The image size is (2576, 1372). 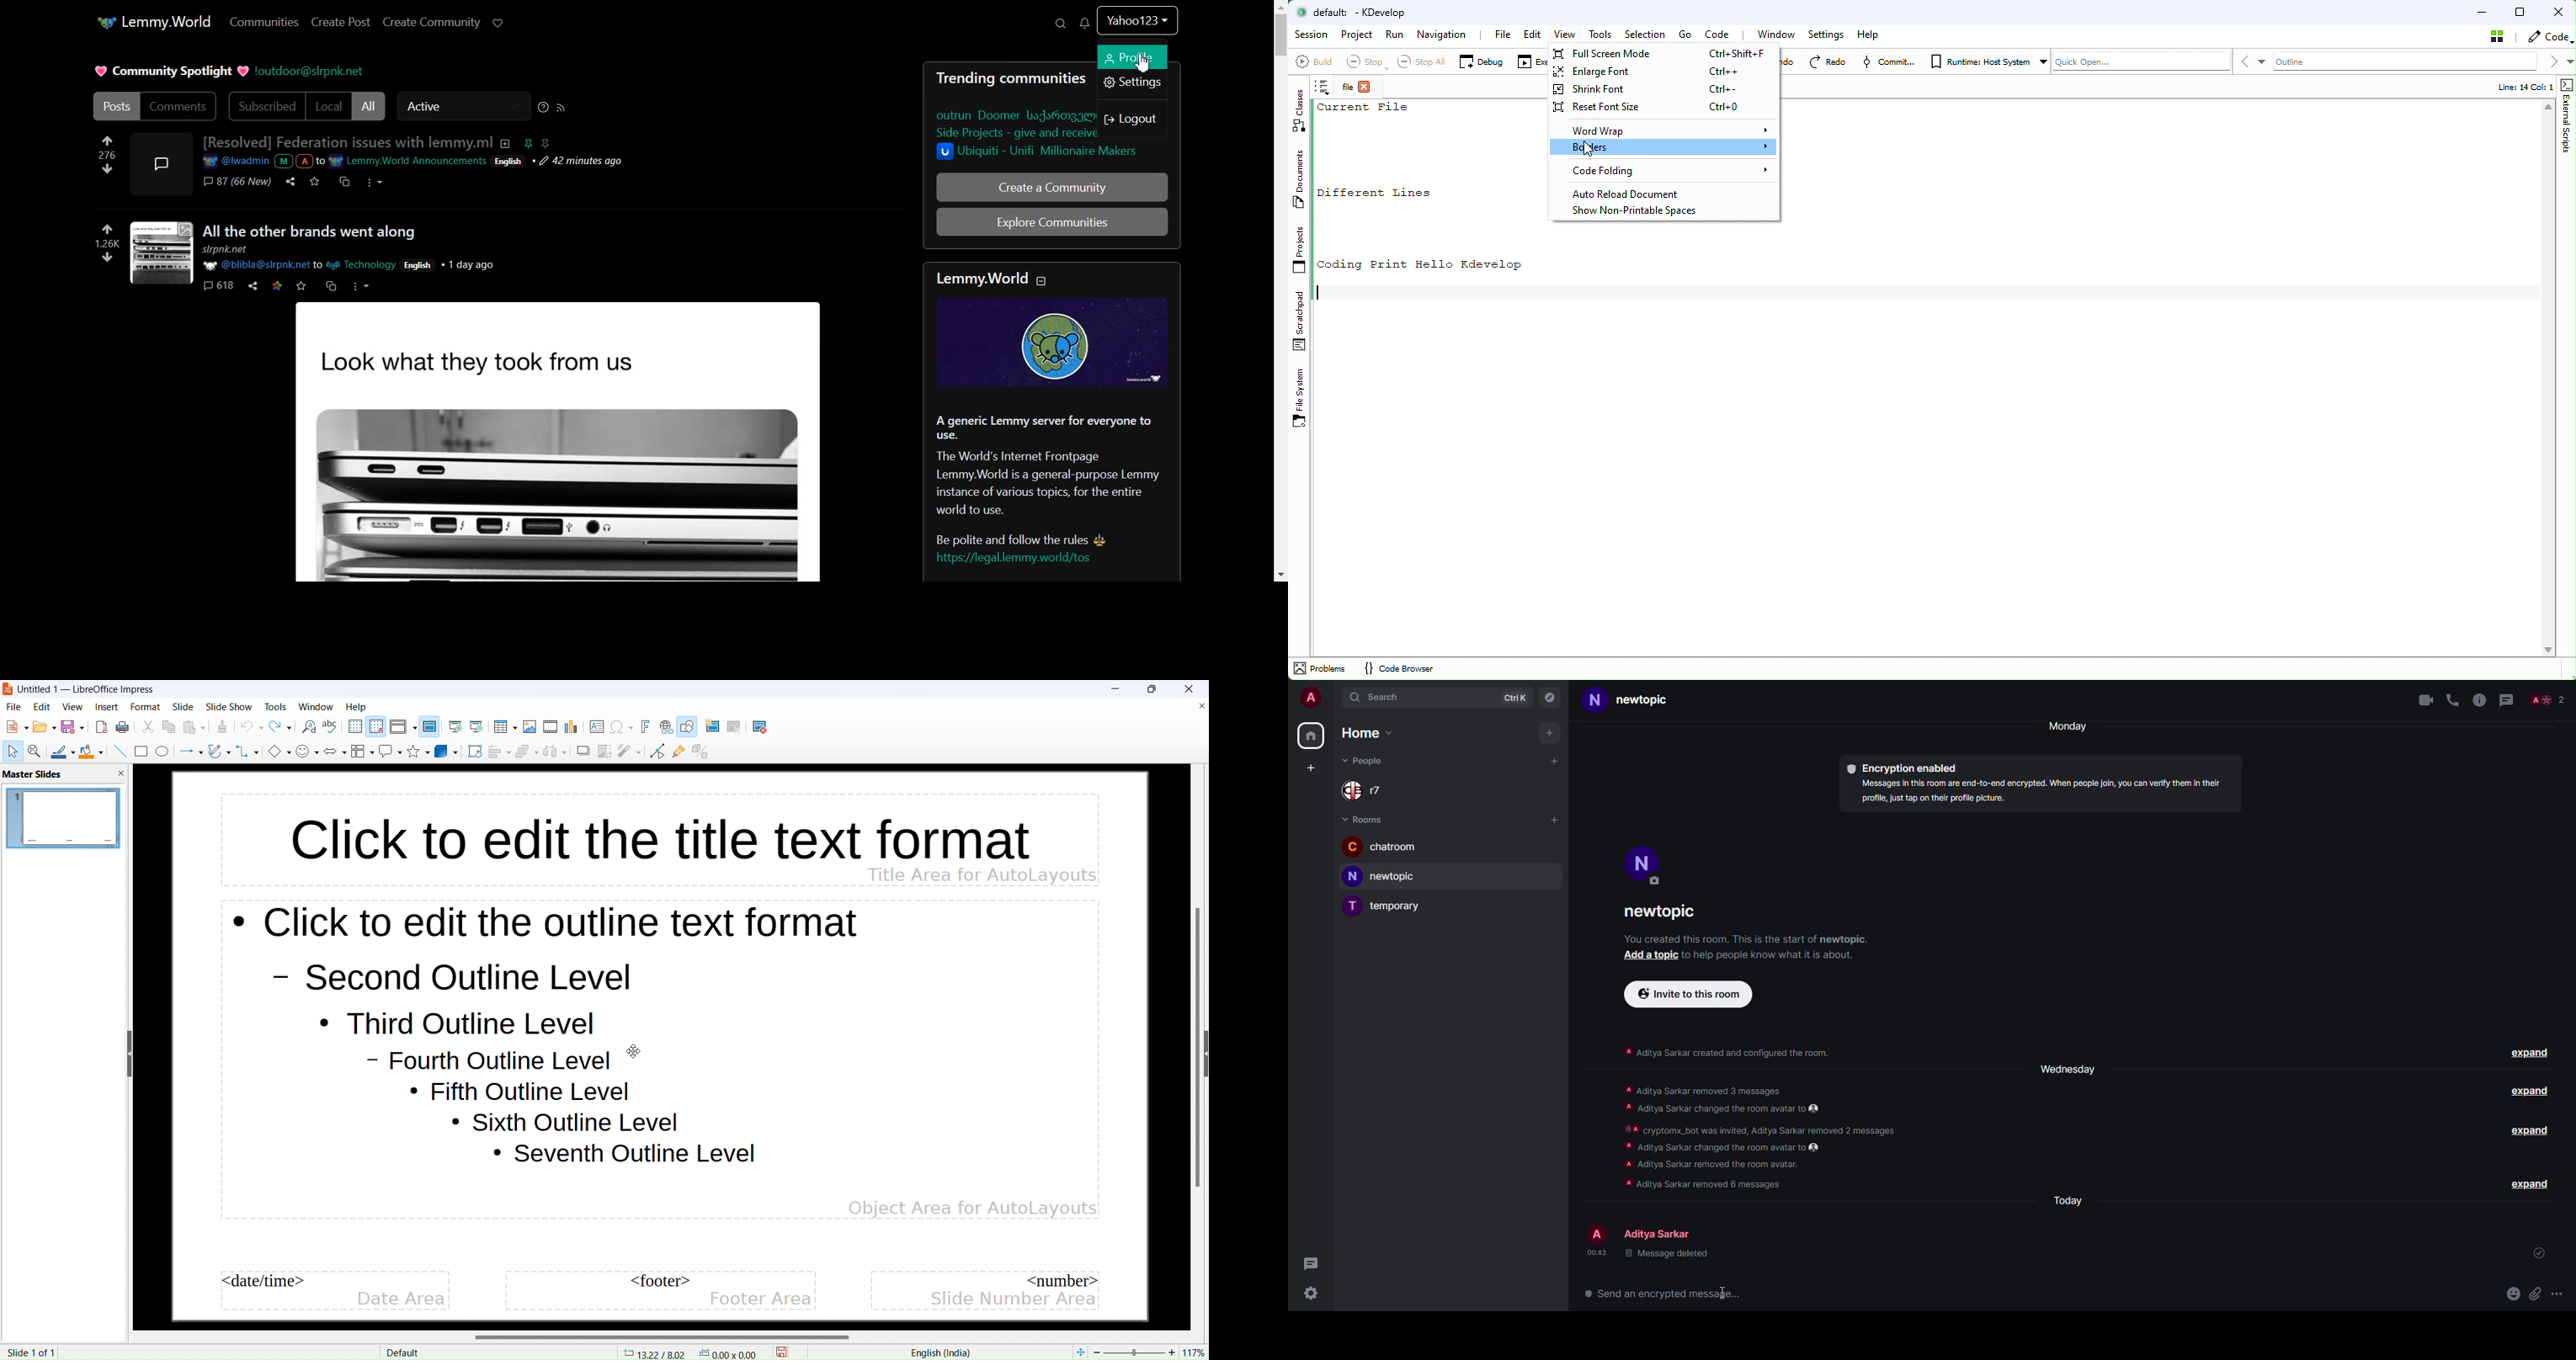 I want to click on home, so click(x=1364, y=733).